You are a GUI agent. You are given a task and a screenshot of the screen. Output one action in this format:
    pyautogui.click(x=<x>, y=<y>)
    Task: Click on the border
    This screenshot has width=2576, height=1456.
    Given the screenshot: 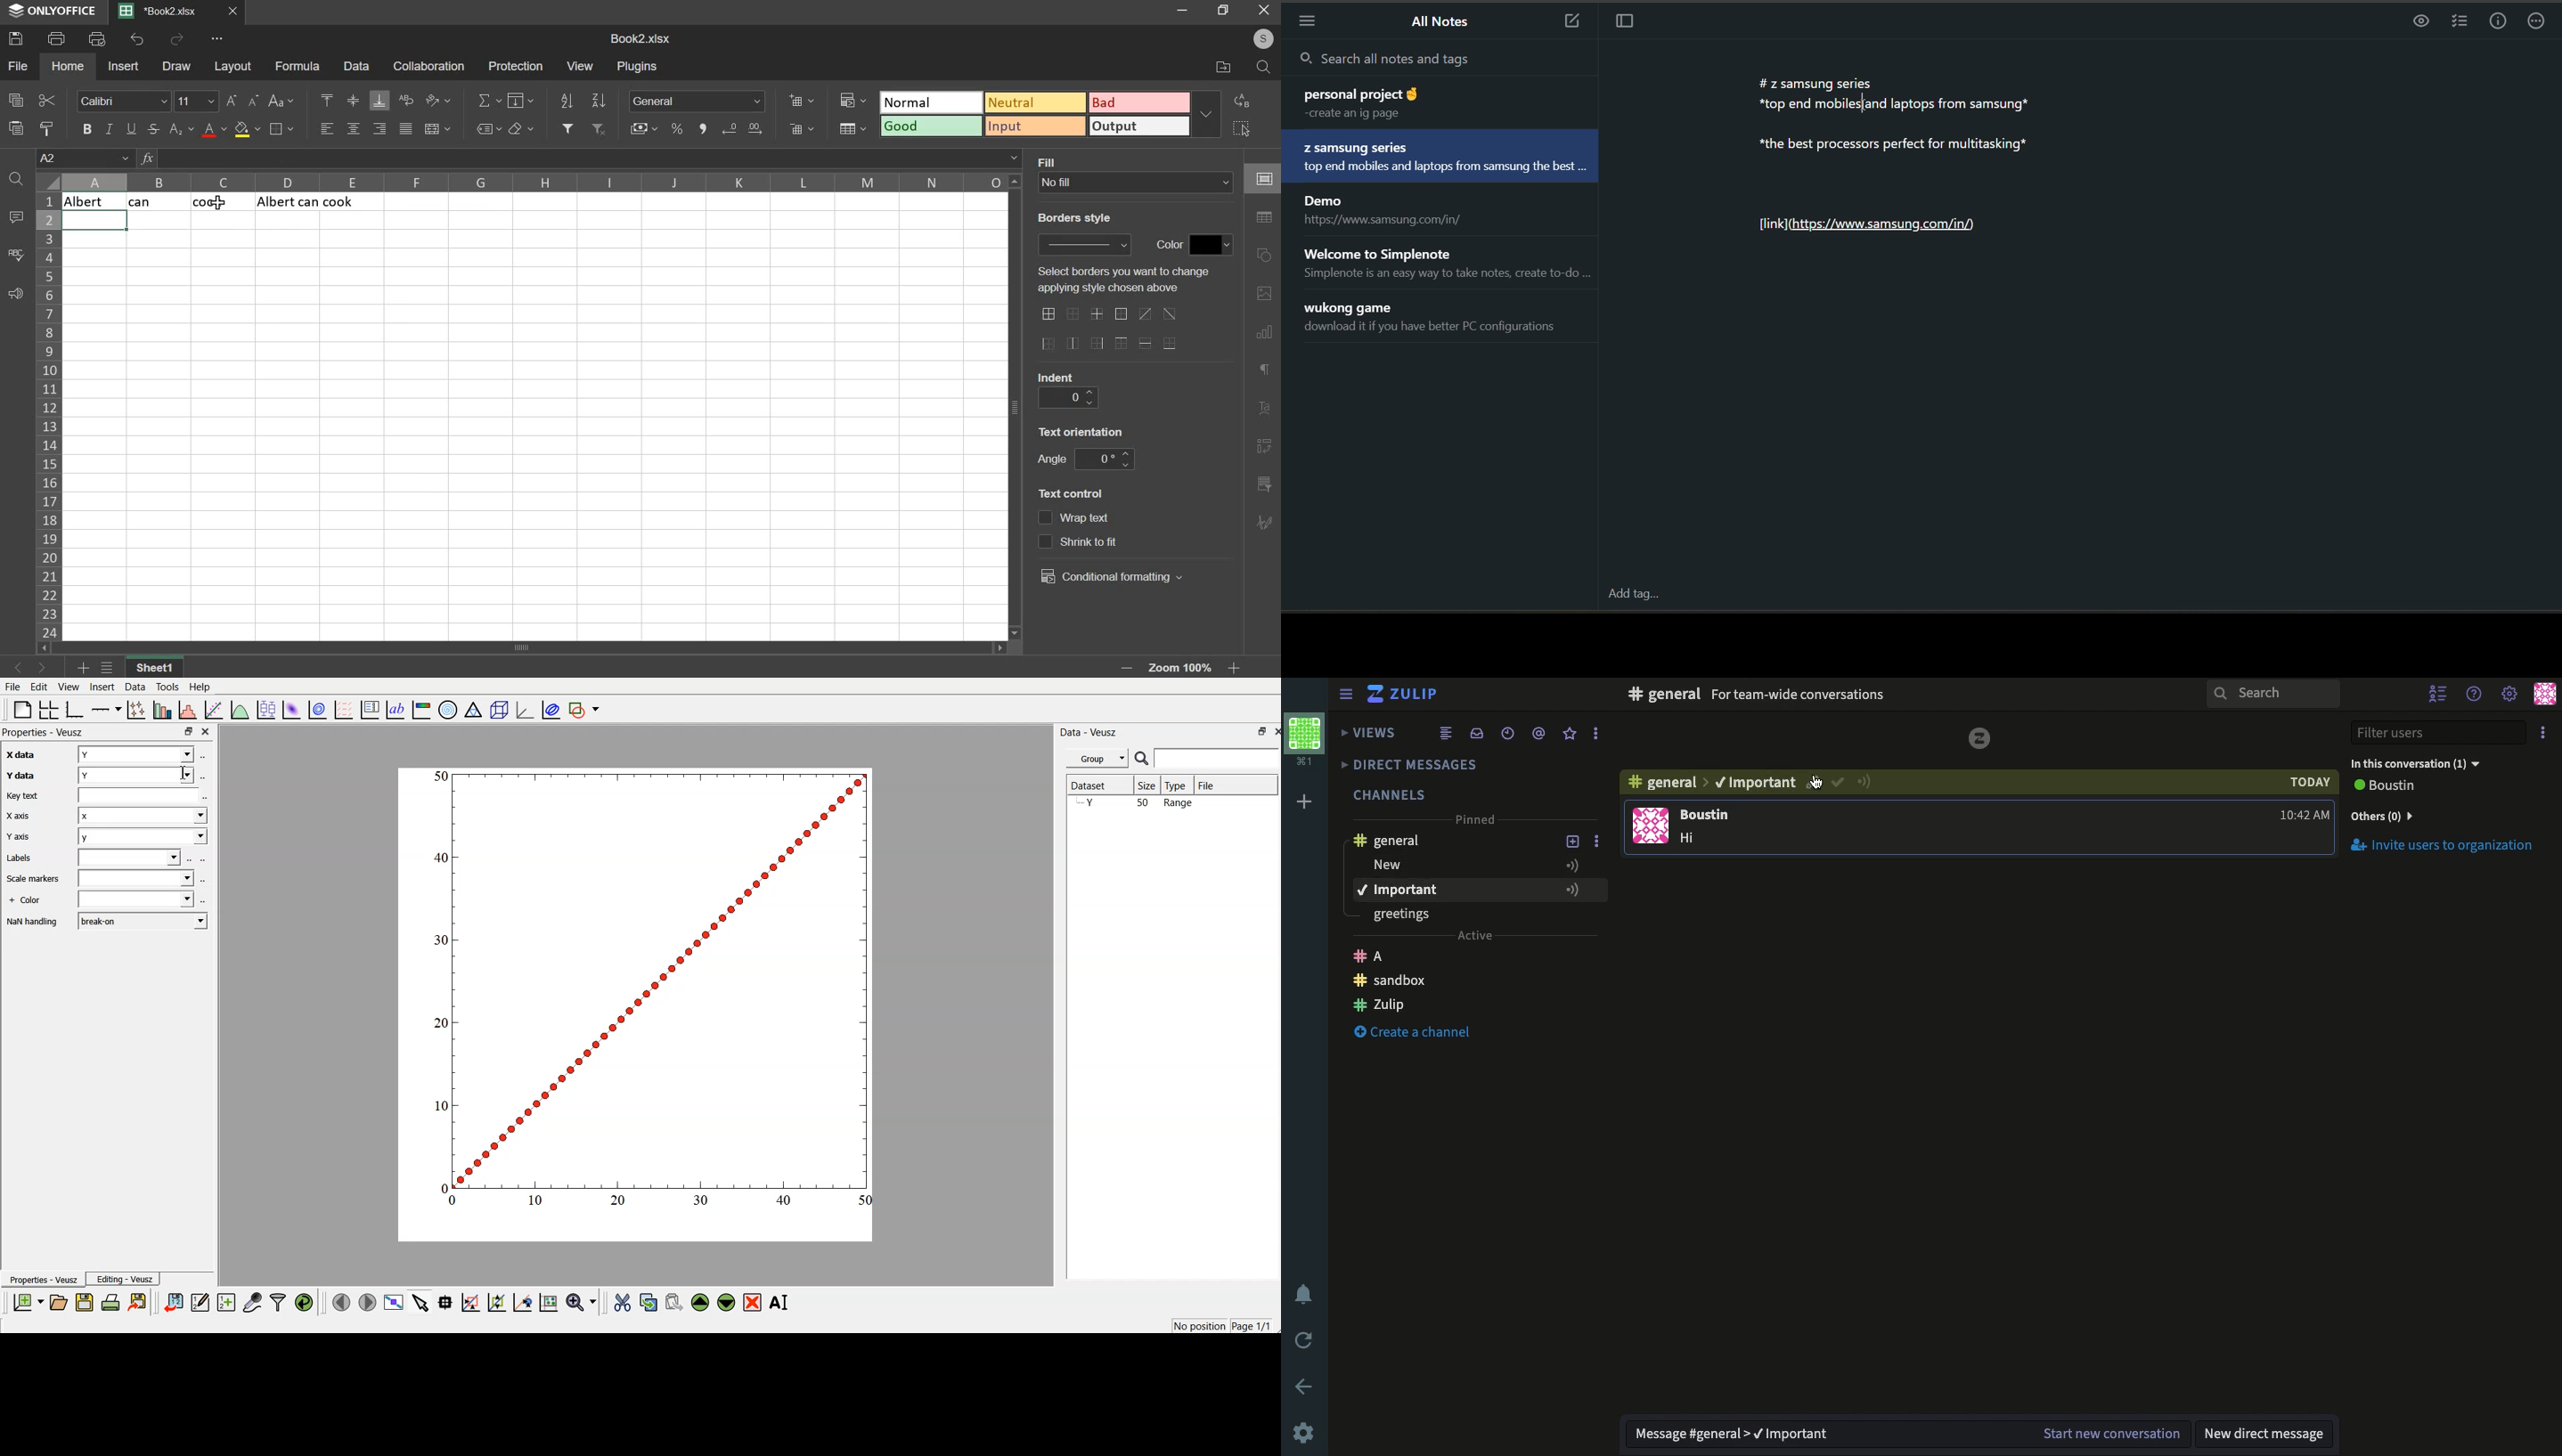 What is the action you would take?
    pyautogui.click(x=281, y=128)
    